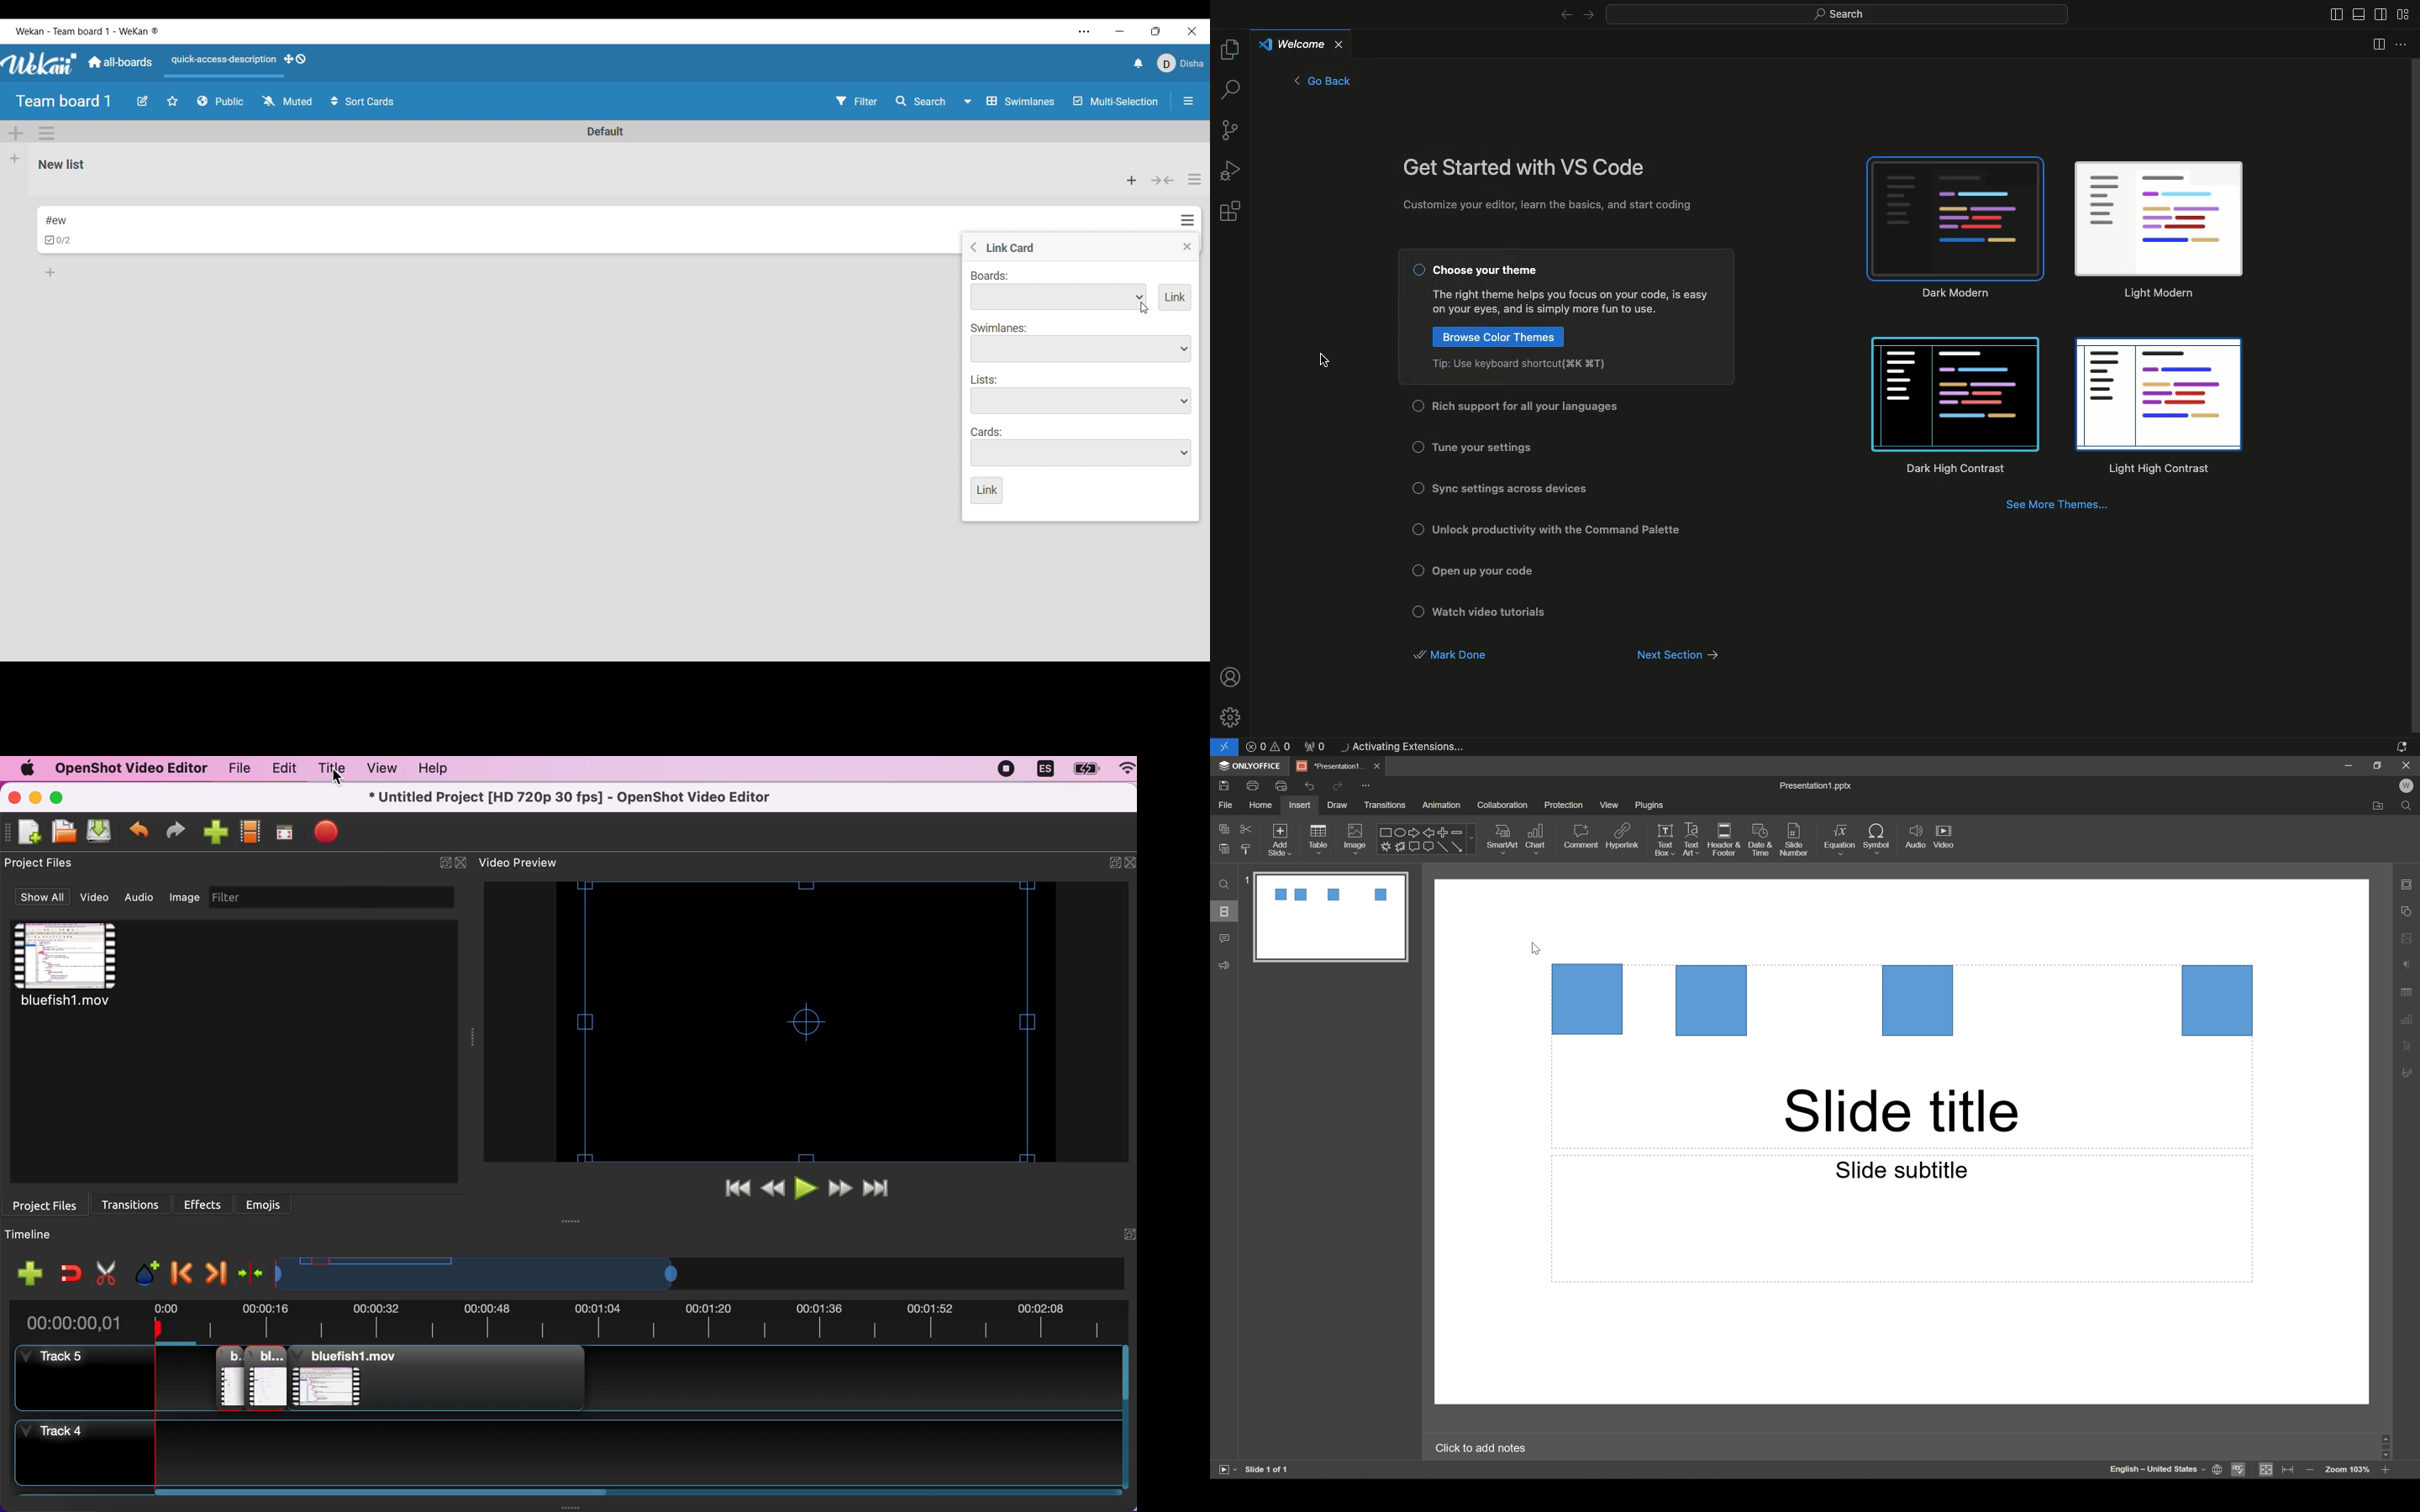 The height and width of the screenshot is (1512, 2436). What do you see at coordinates (2388, 1446) in the screenshot?
I see `scroll bar` at bounding box center [2388, 1446].